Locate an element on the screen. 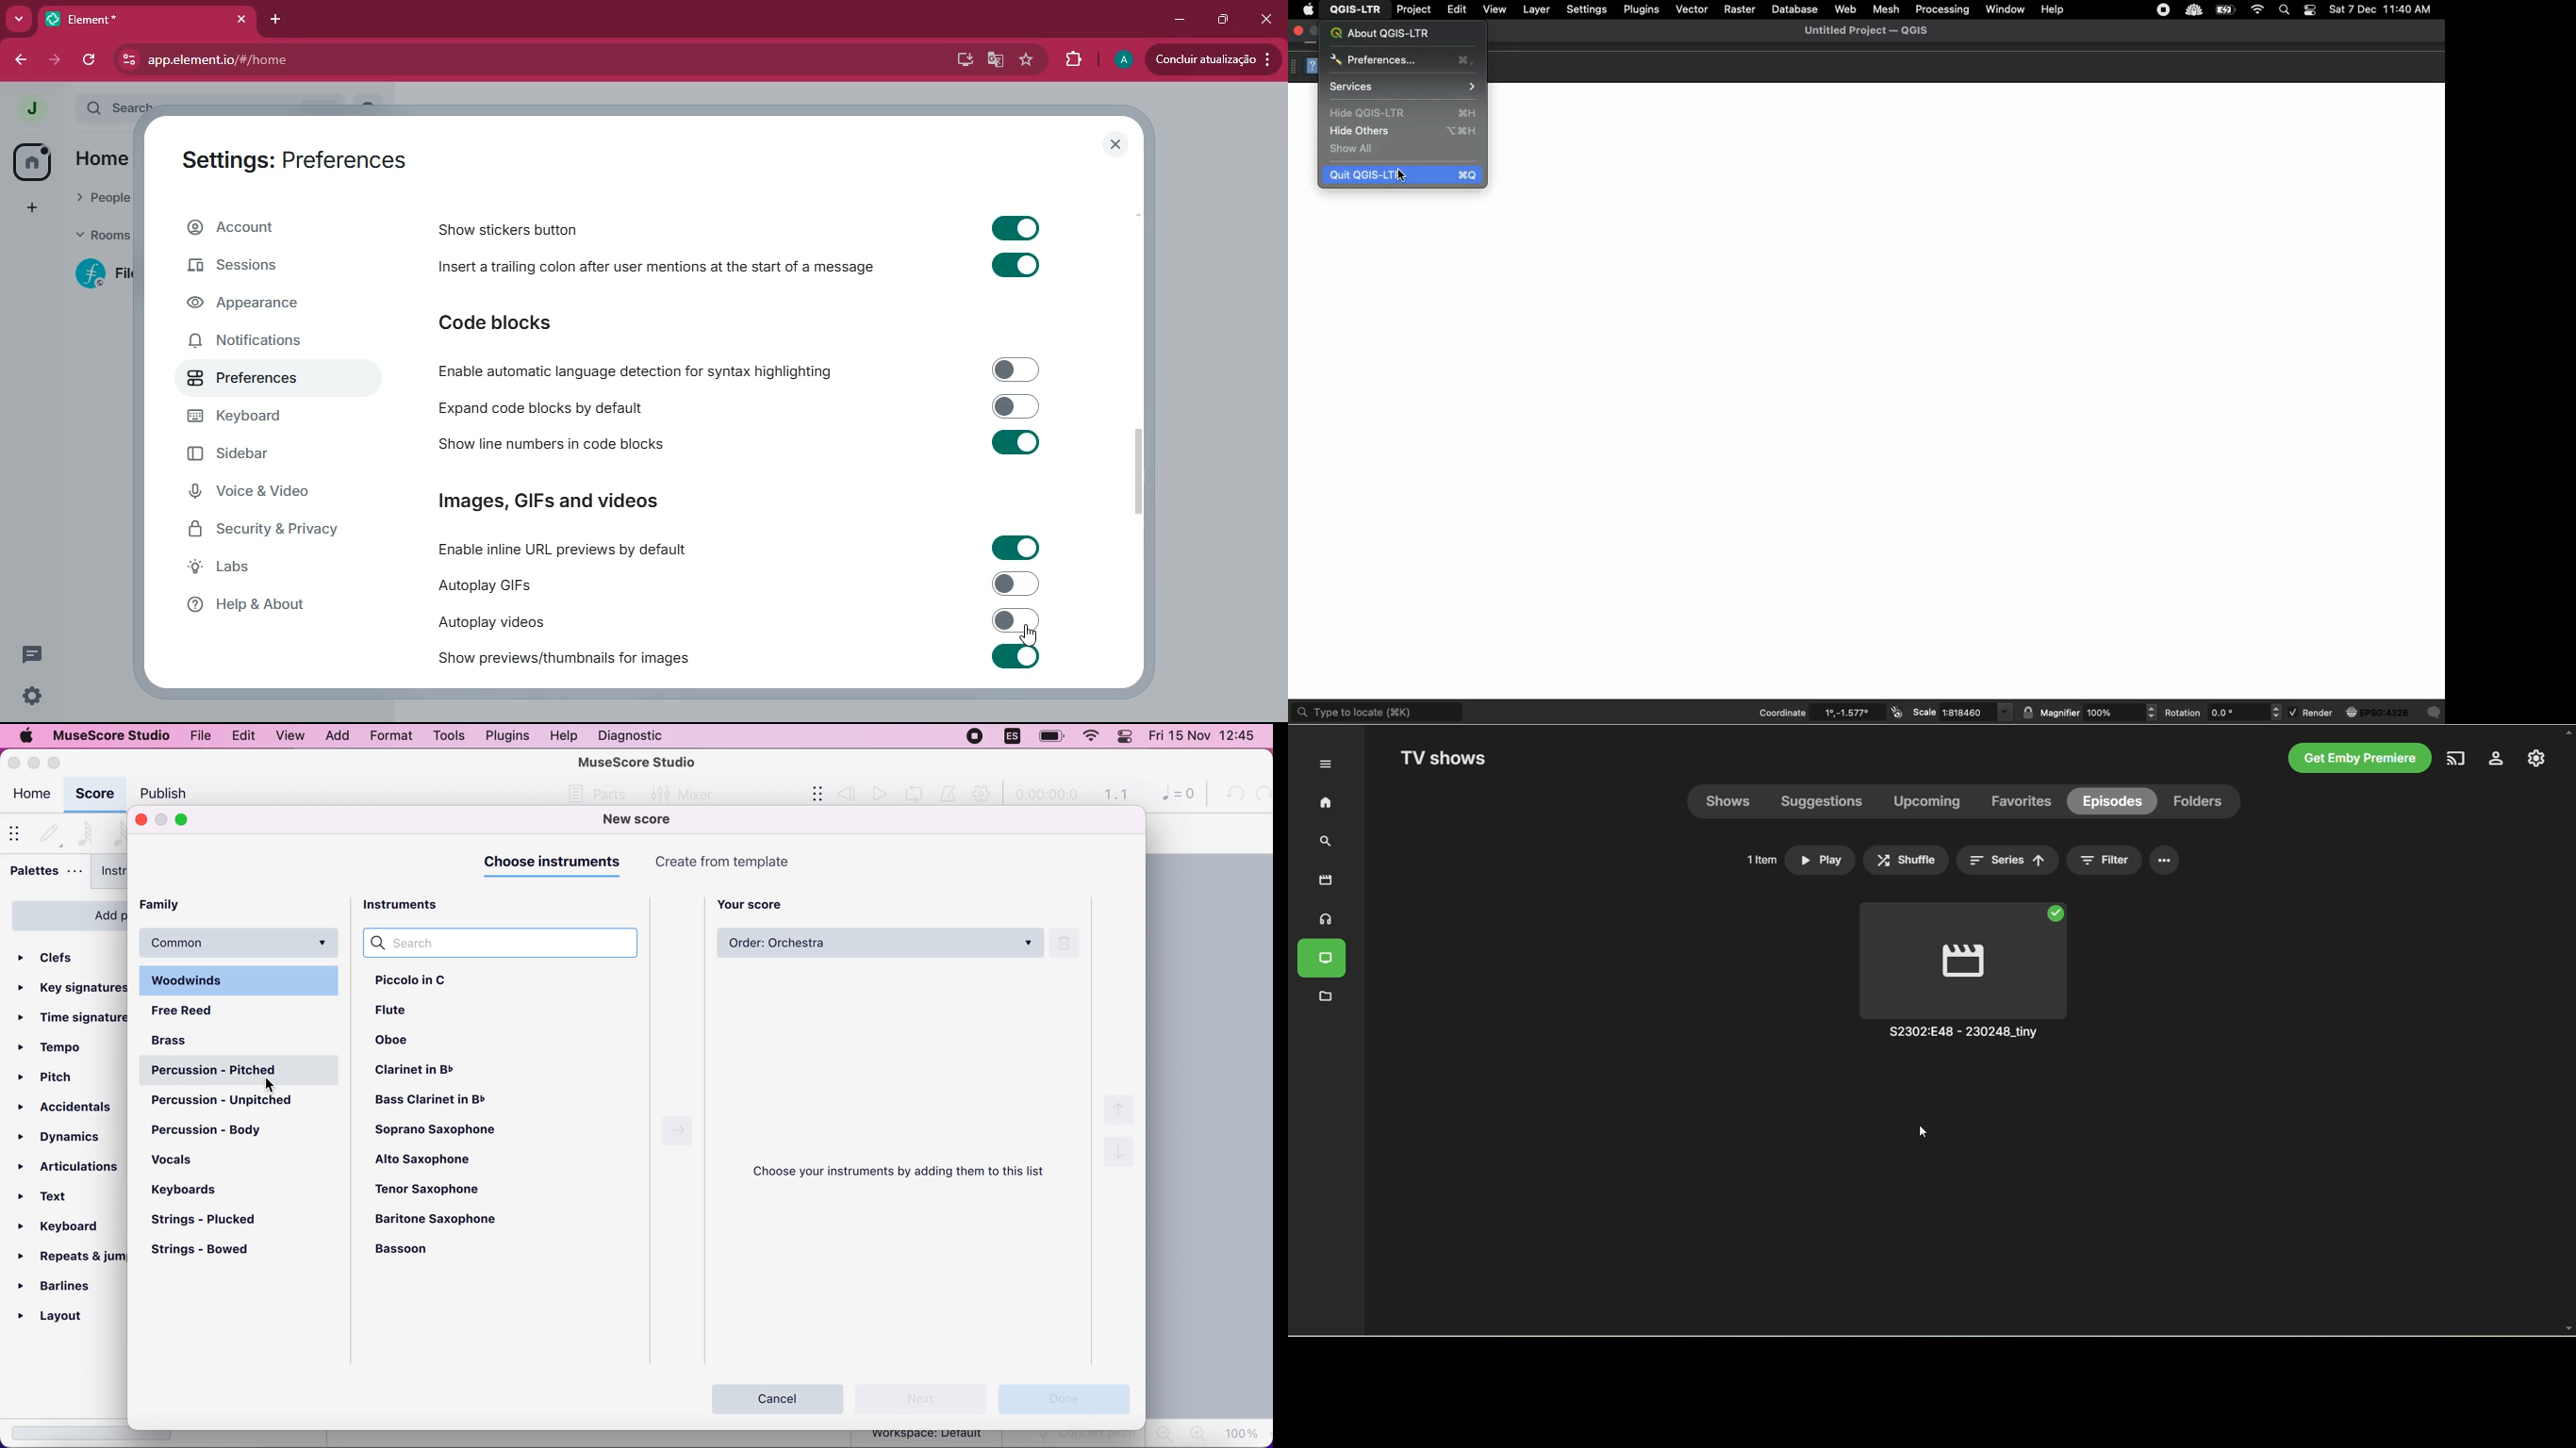  percussion - pitched is located at coordinates (242, 1071).